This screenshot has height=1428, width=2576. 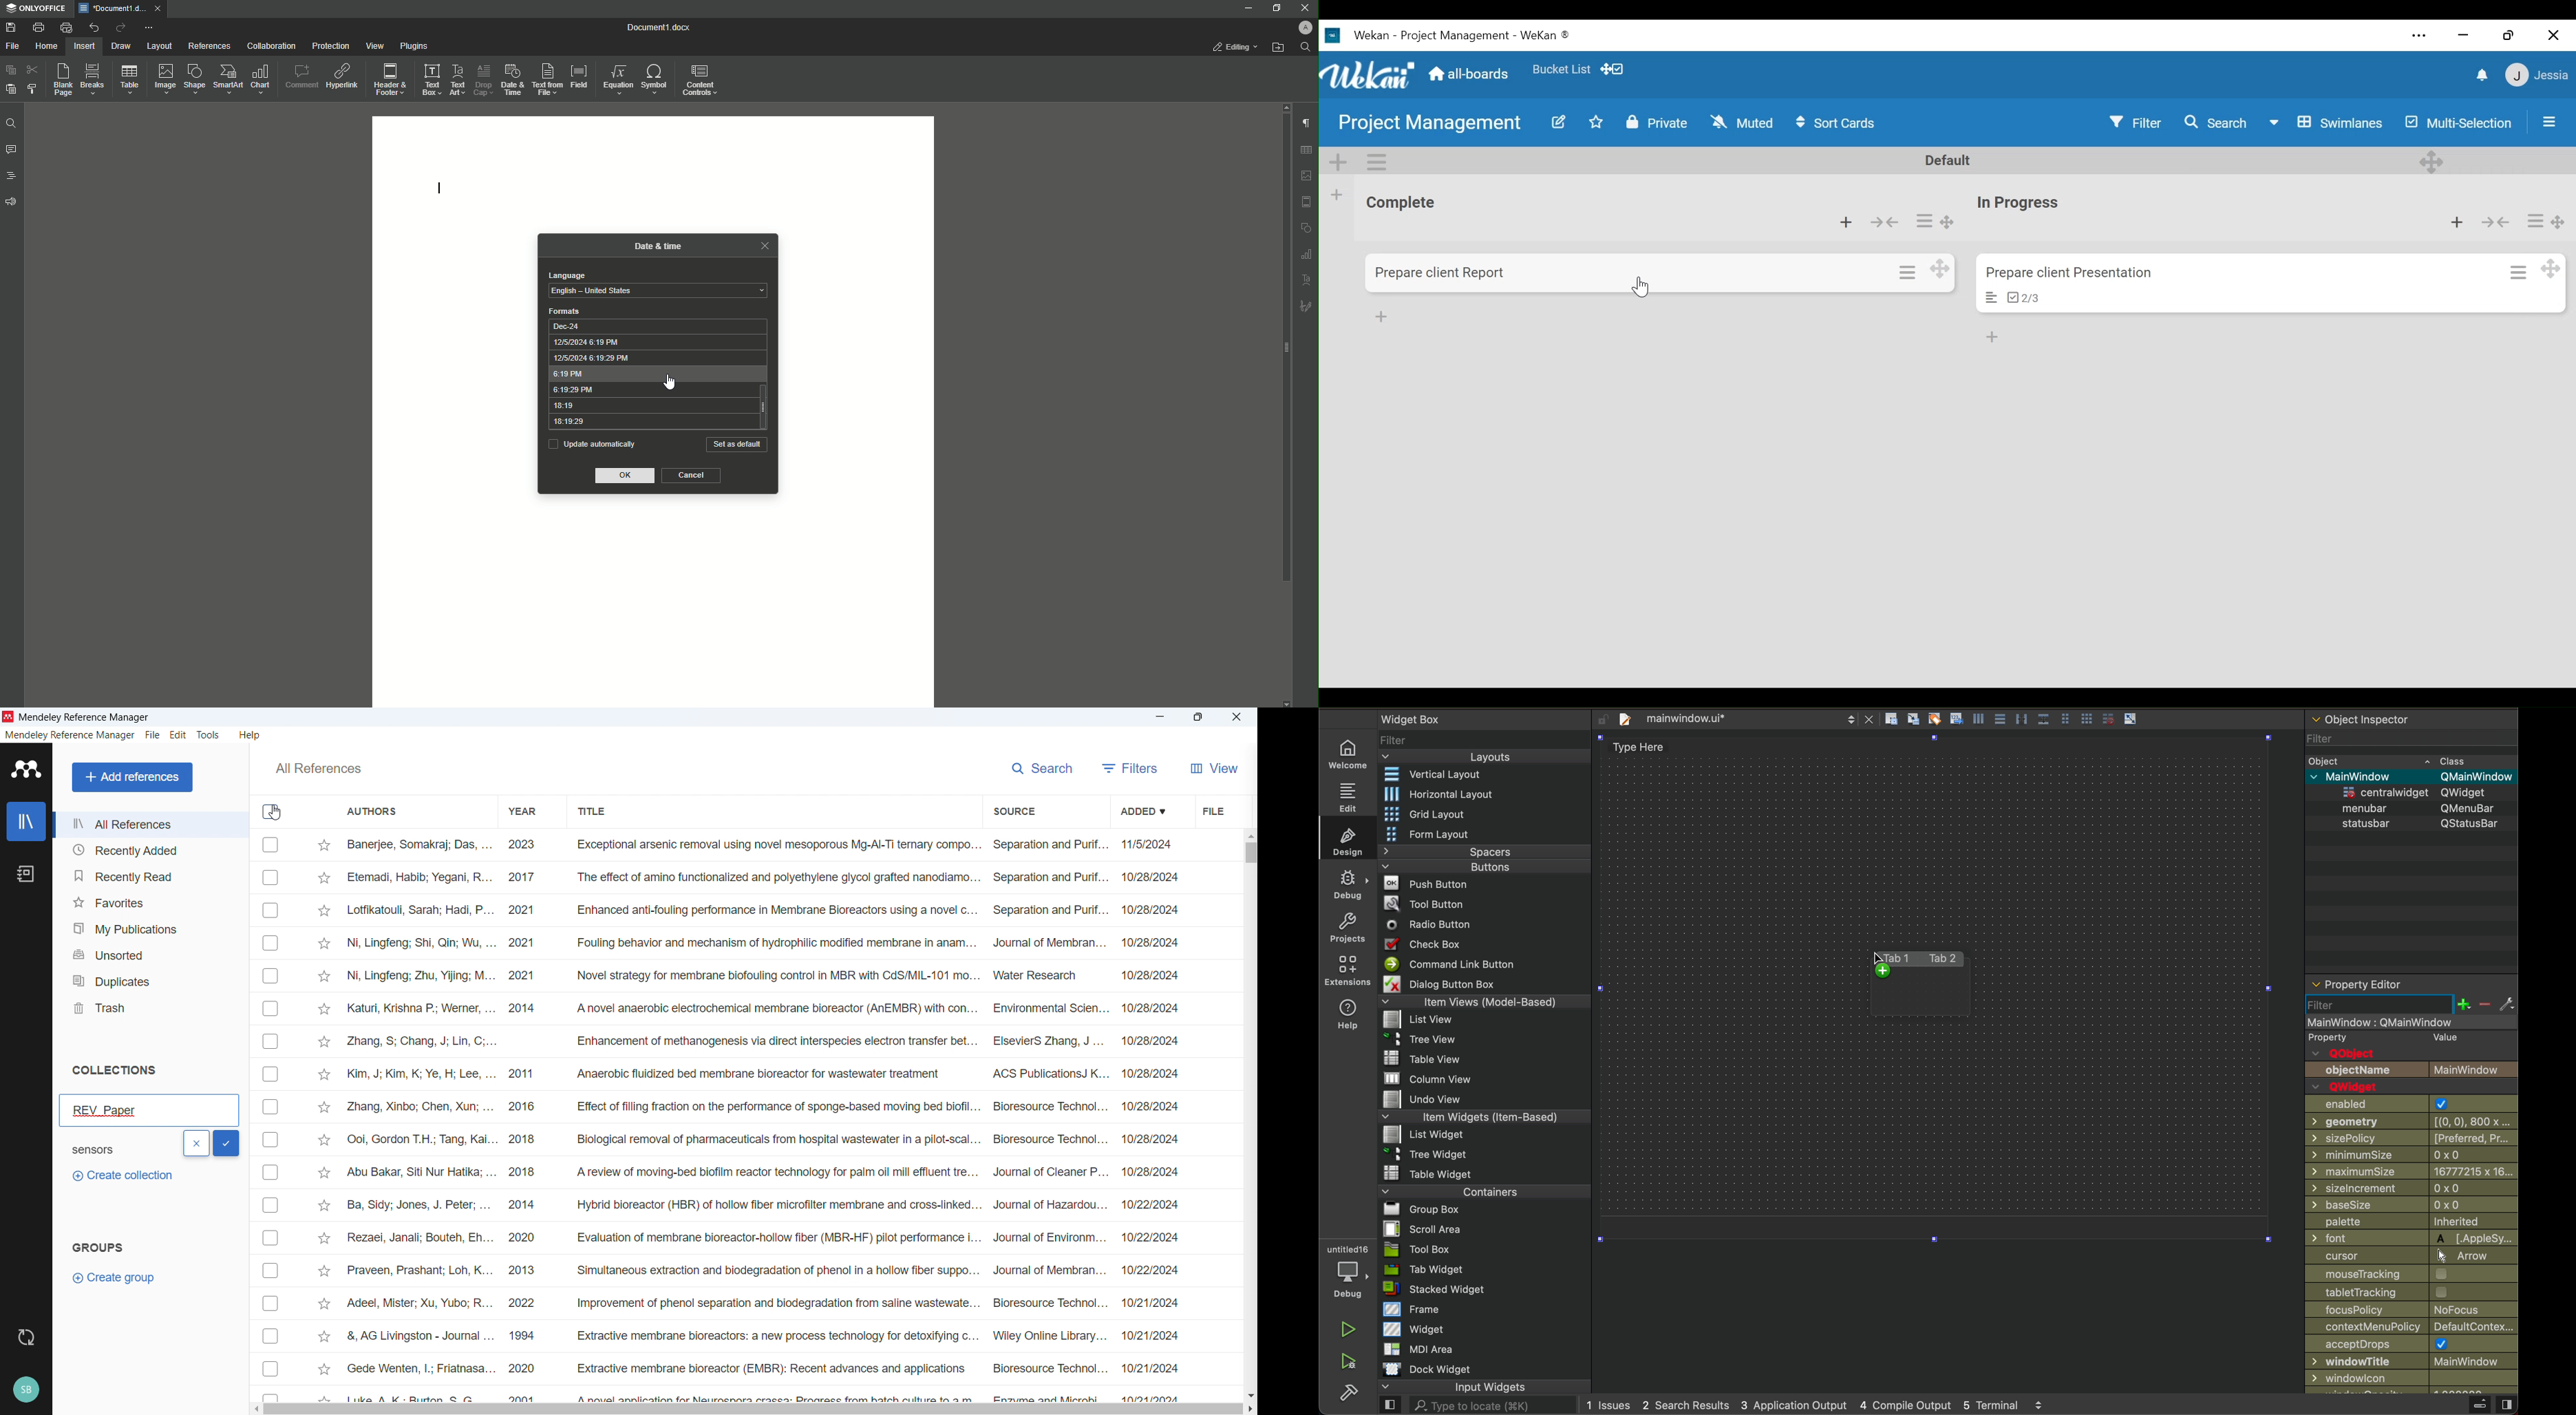 What do you see at coordinates (270, 1205) in the screenshot?
I see `Select respective publication` at bounding box center [270, 1205].